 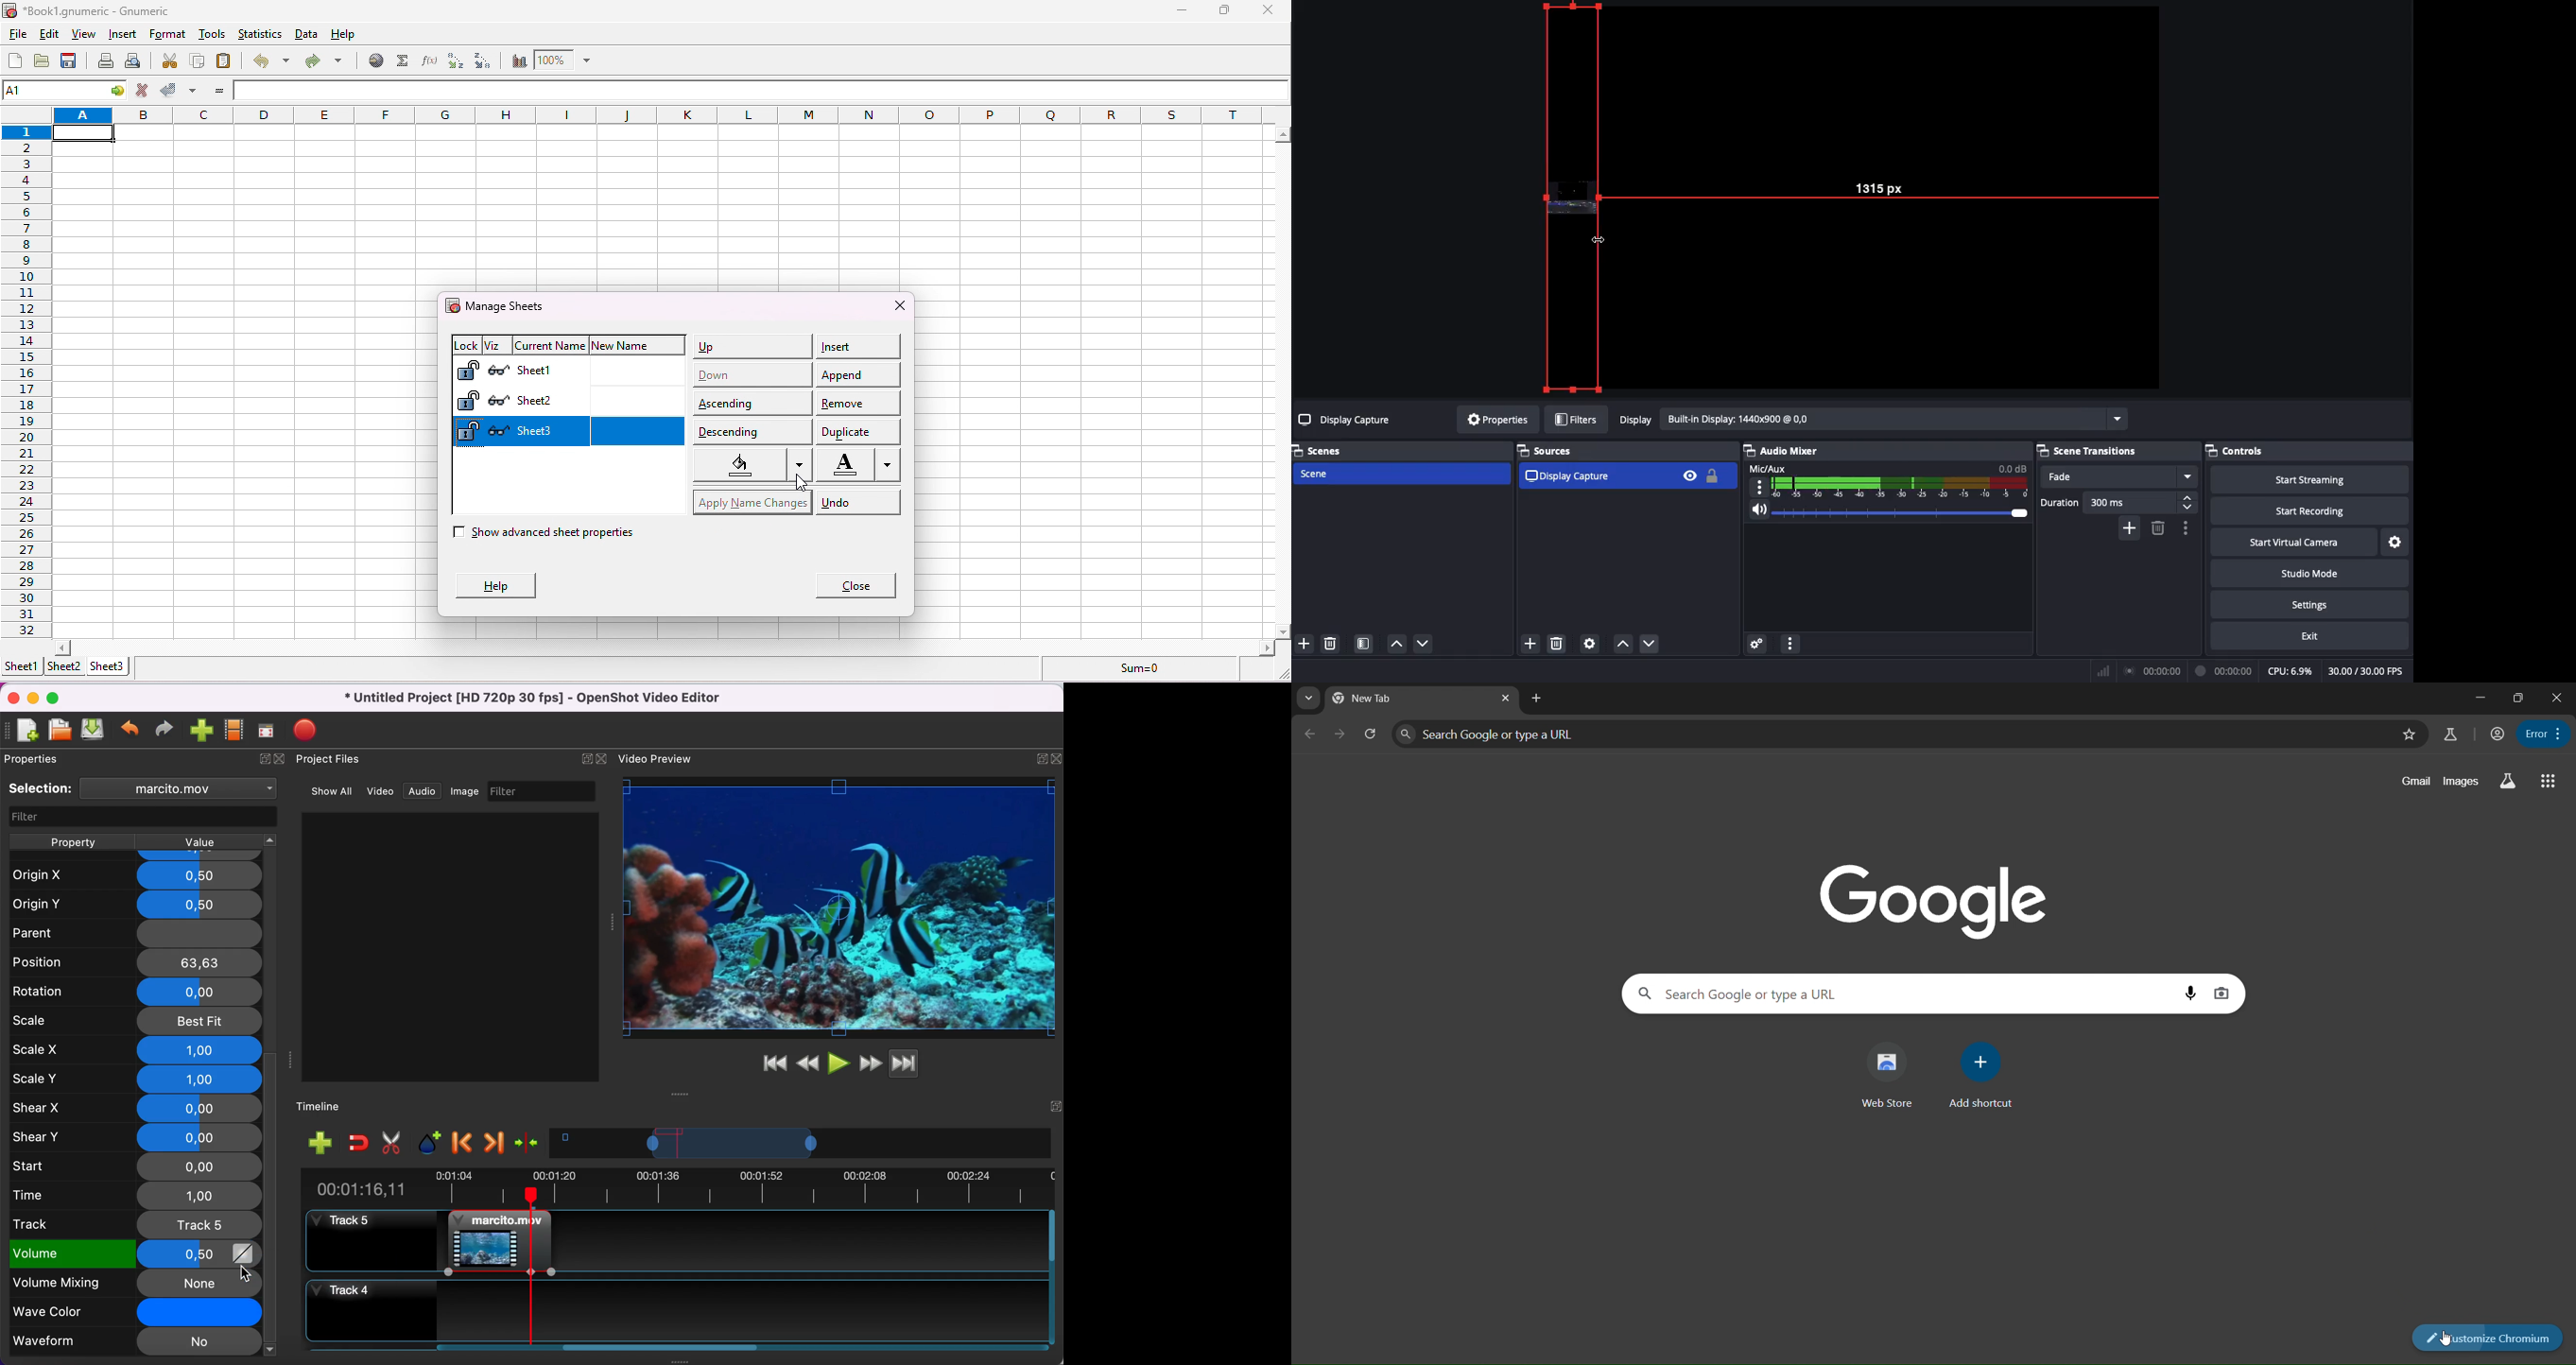 What do you see at coordinates (468, 401) in the screenshot?
I see `Lock sheet 2` at bounding box center [468, 401].